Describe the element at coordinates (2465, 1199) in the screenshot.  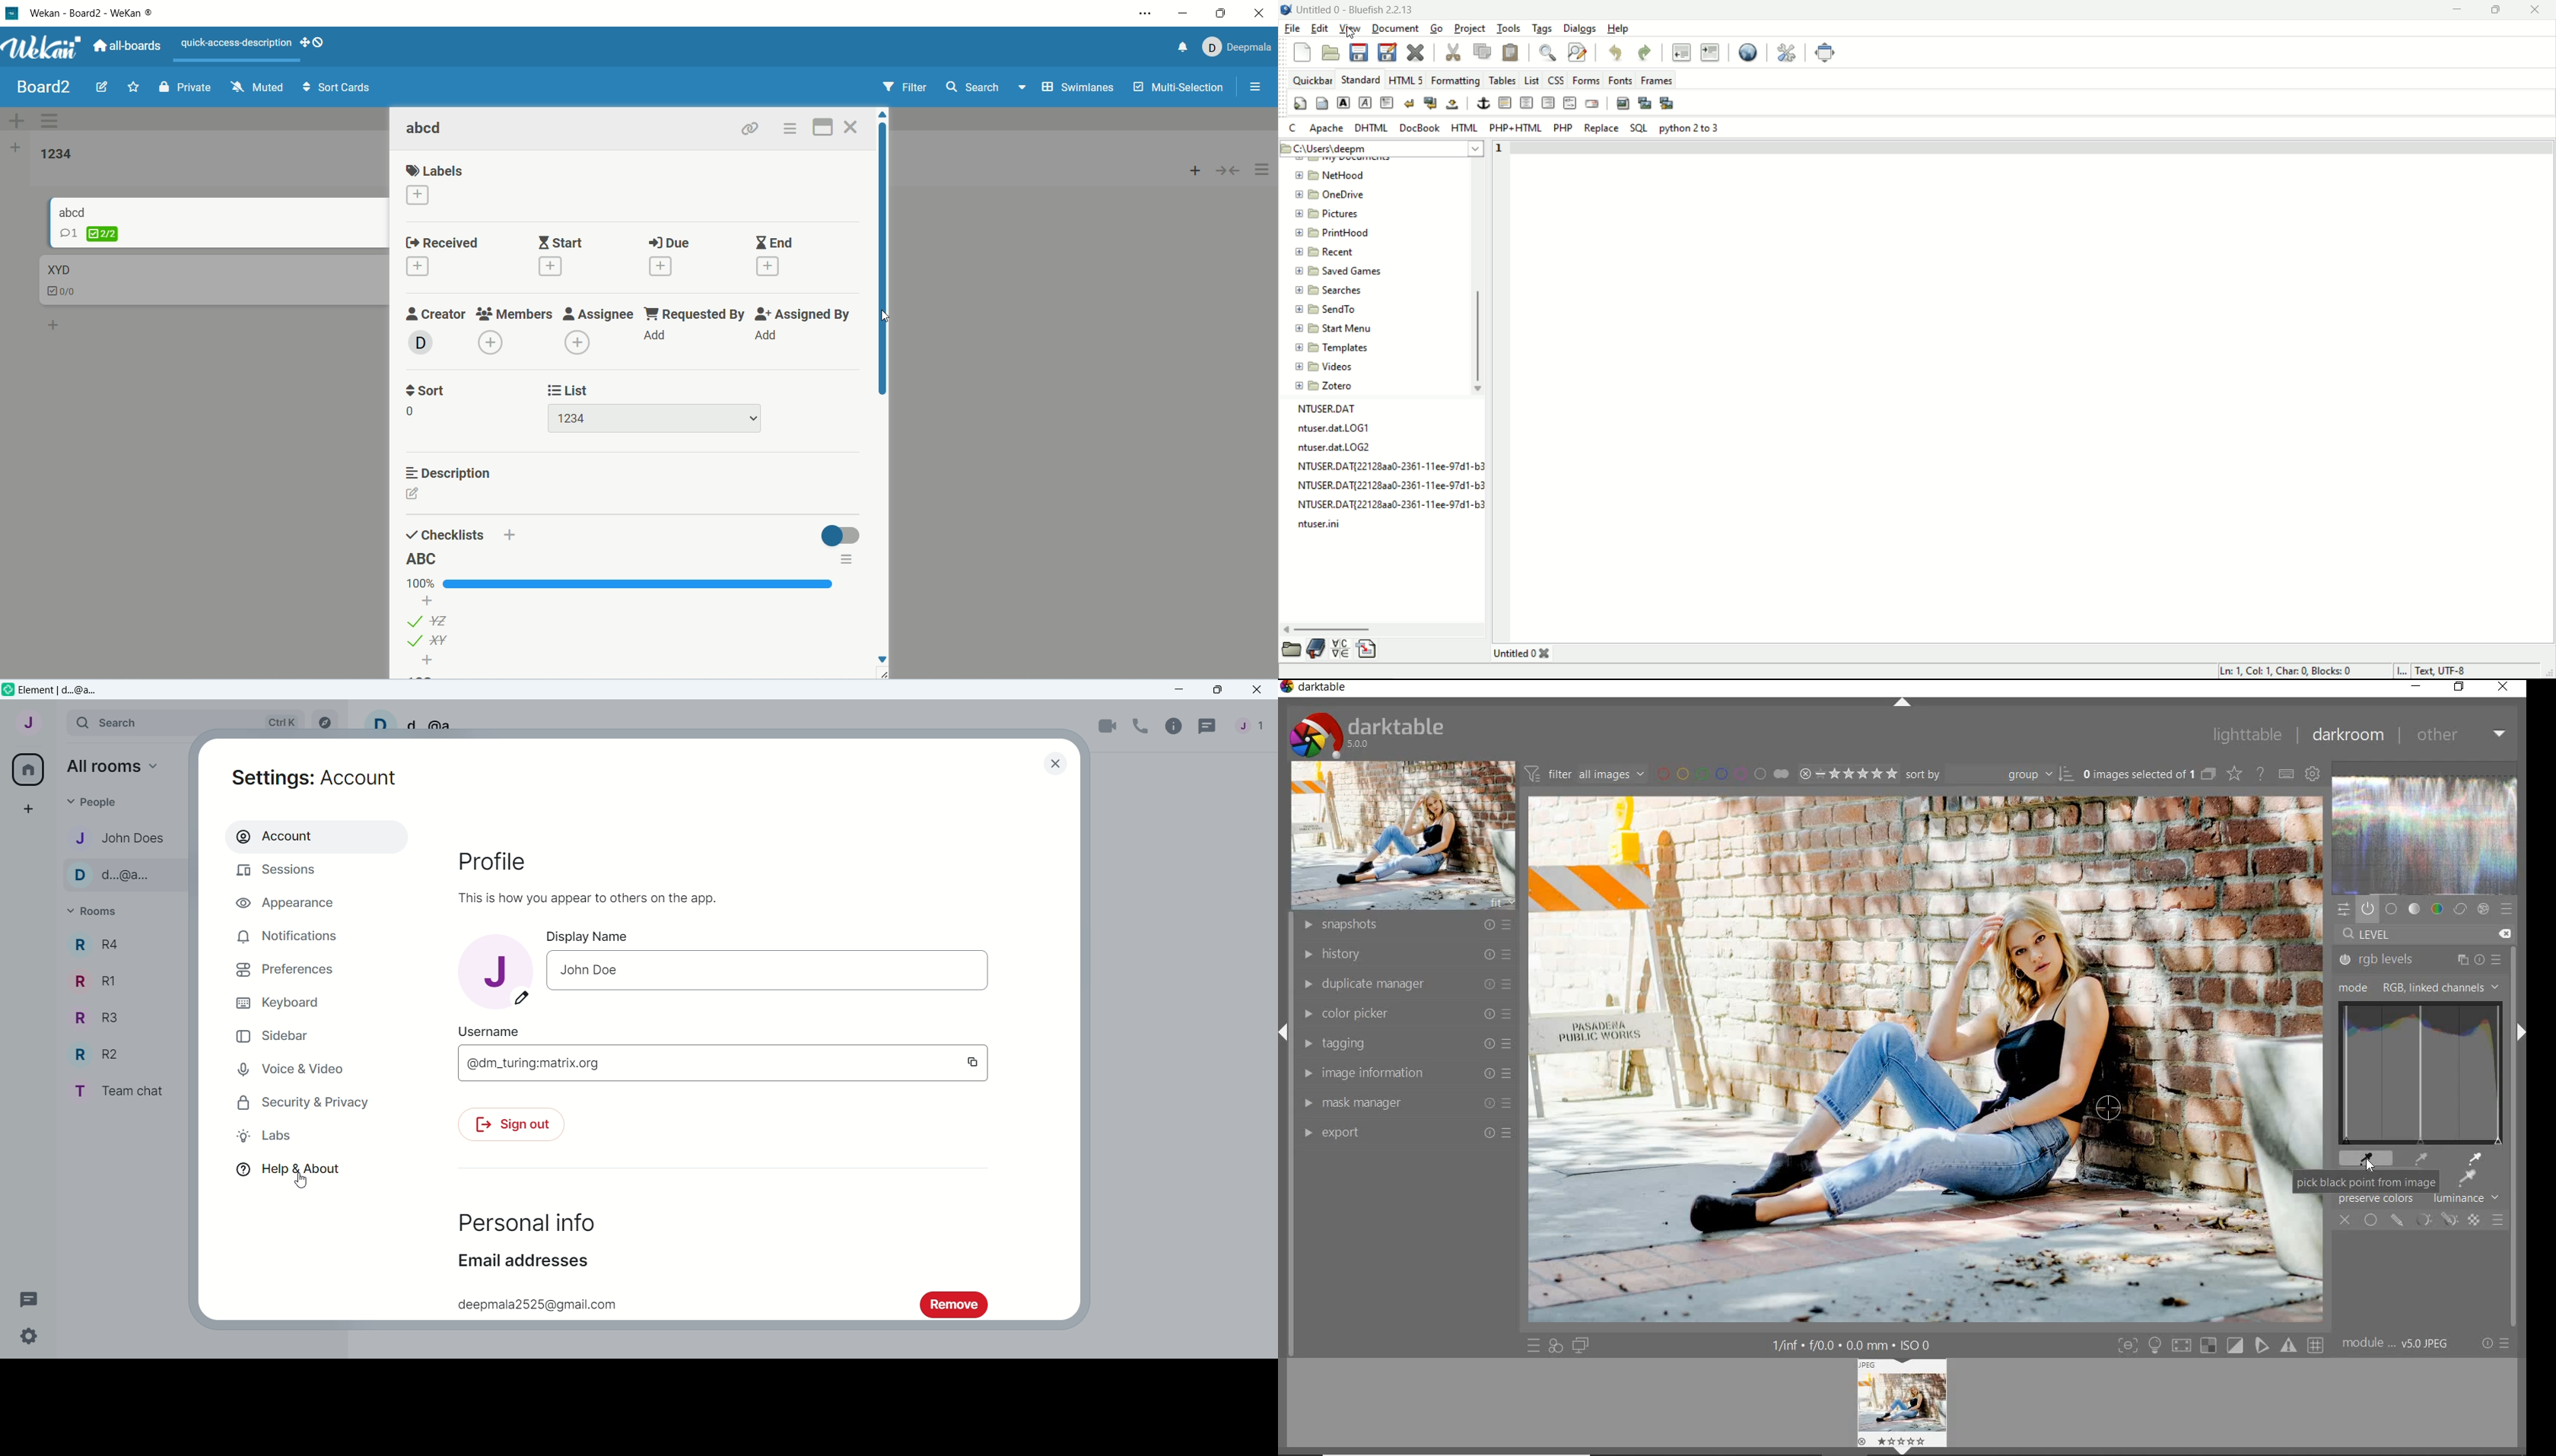
I see `luminance` at that location.